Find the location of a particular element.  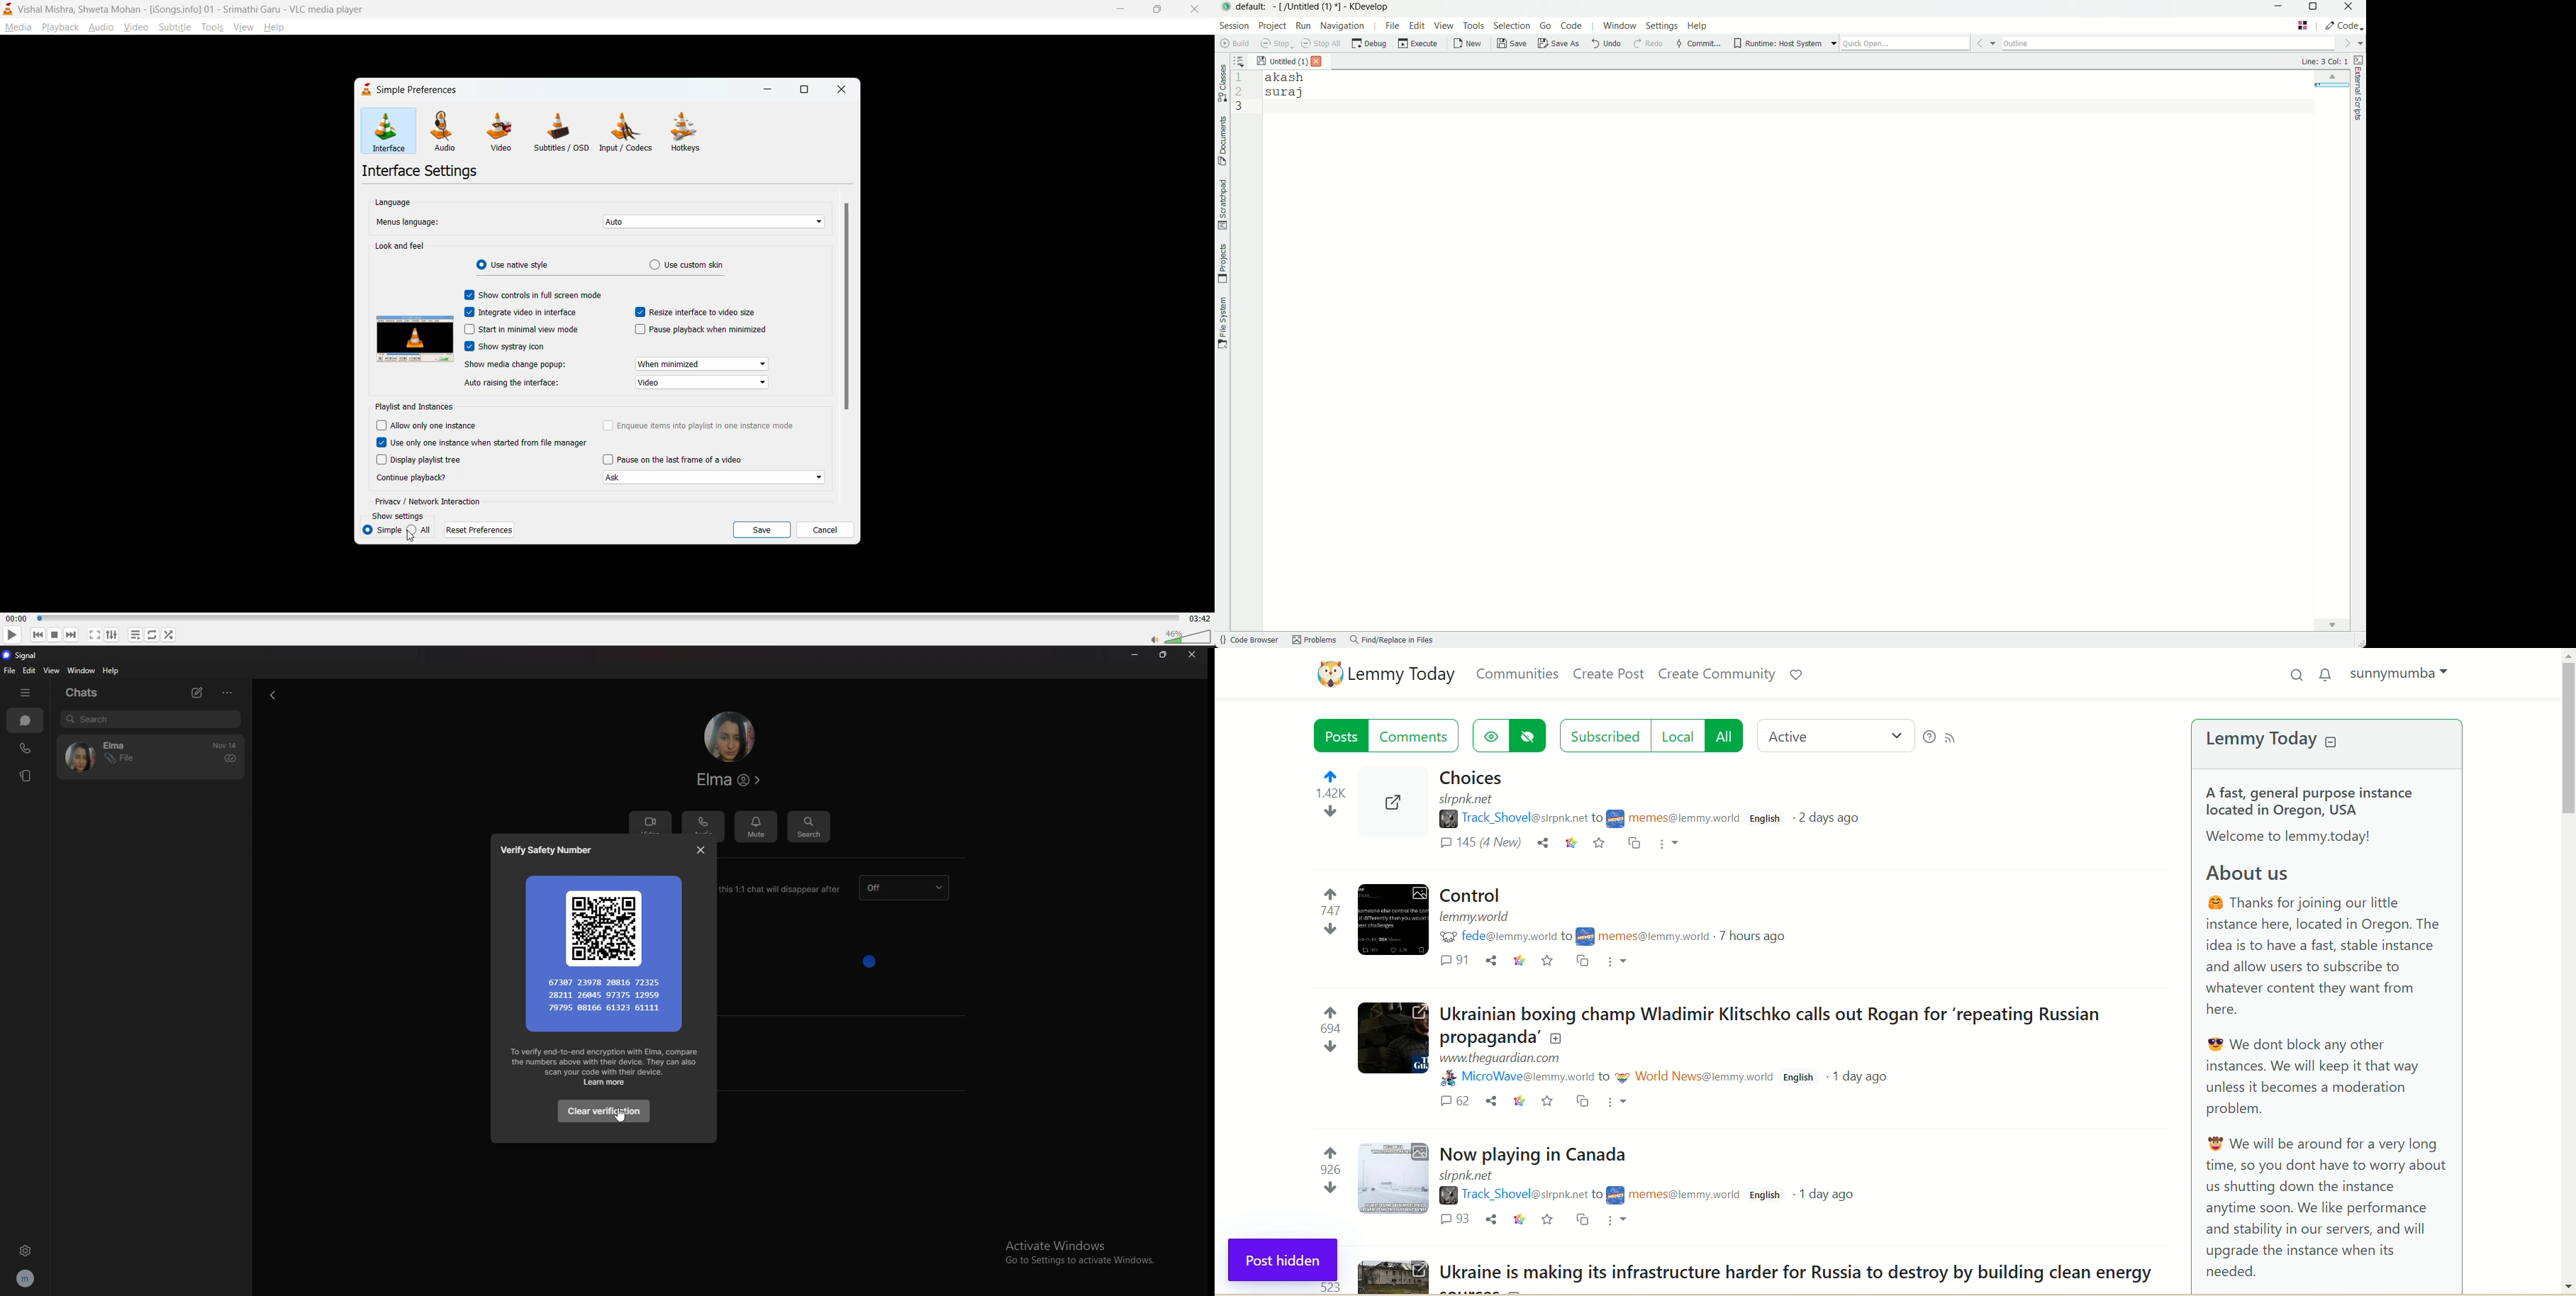

subtitle is located at coordinates (175, 28).